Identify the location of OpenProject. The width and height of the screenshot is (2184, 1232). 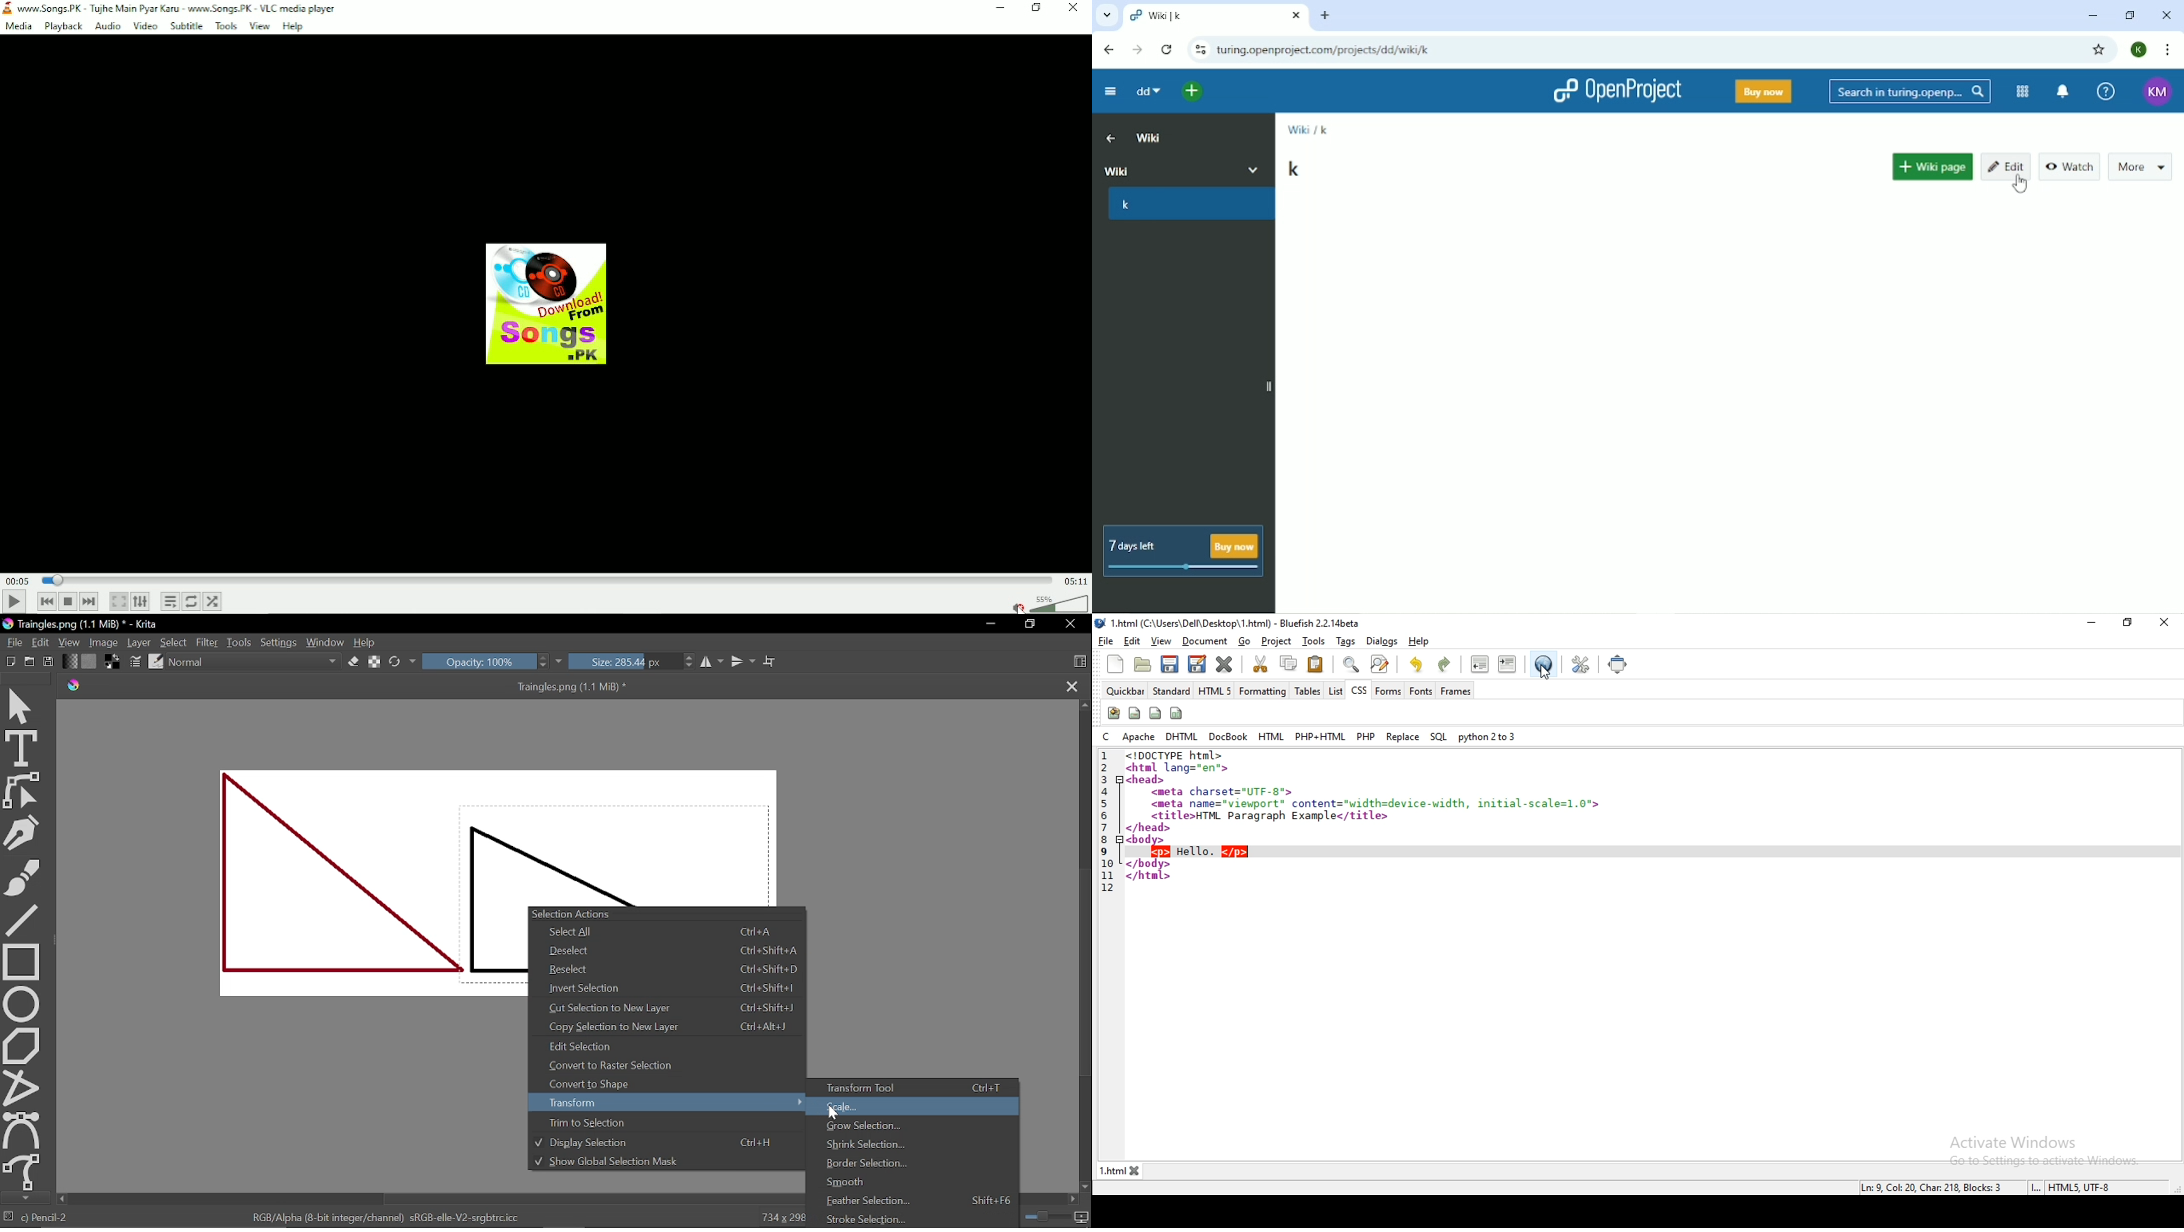
(1615, 92).